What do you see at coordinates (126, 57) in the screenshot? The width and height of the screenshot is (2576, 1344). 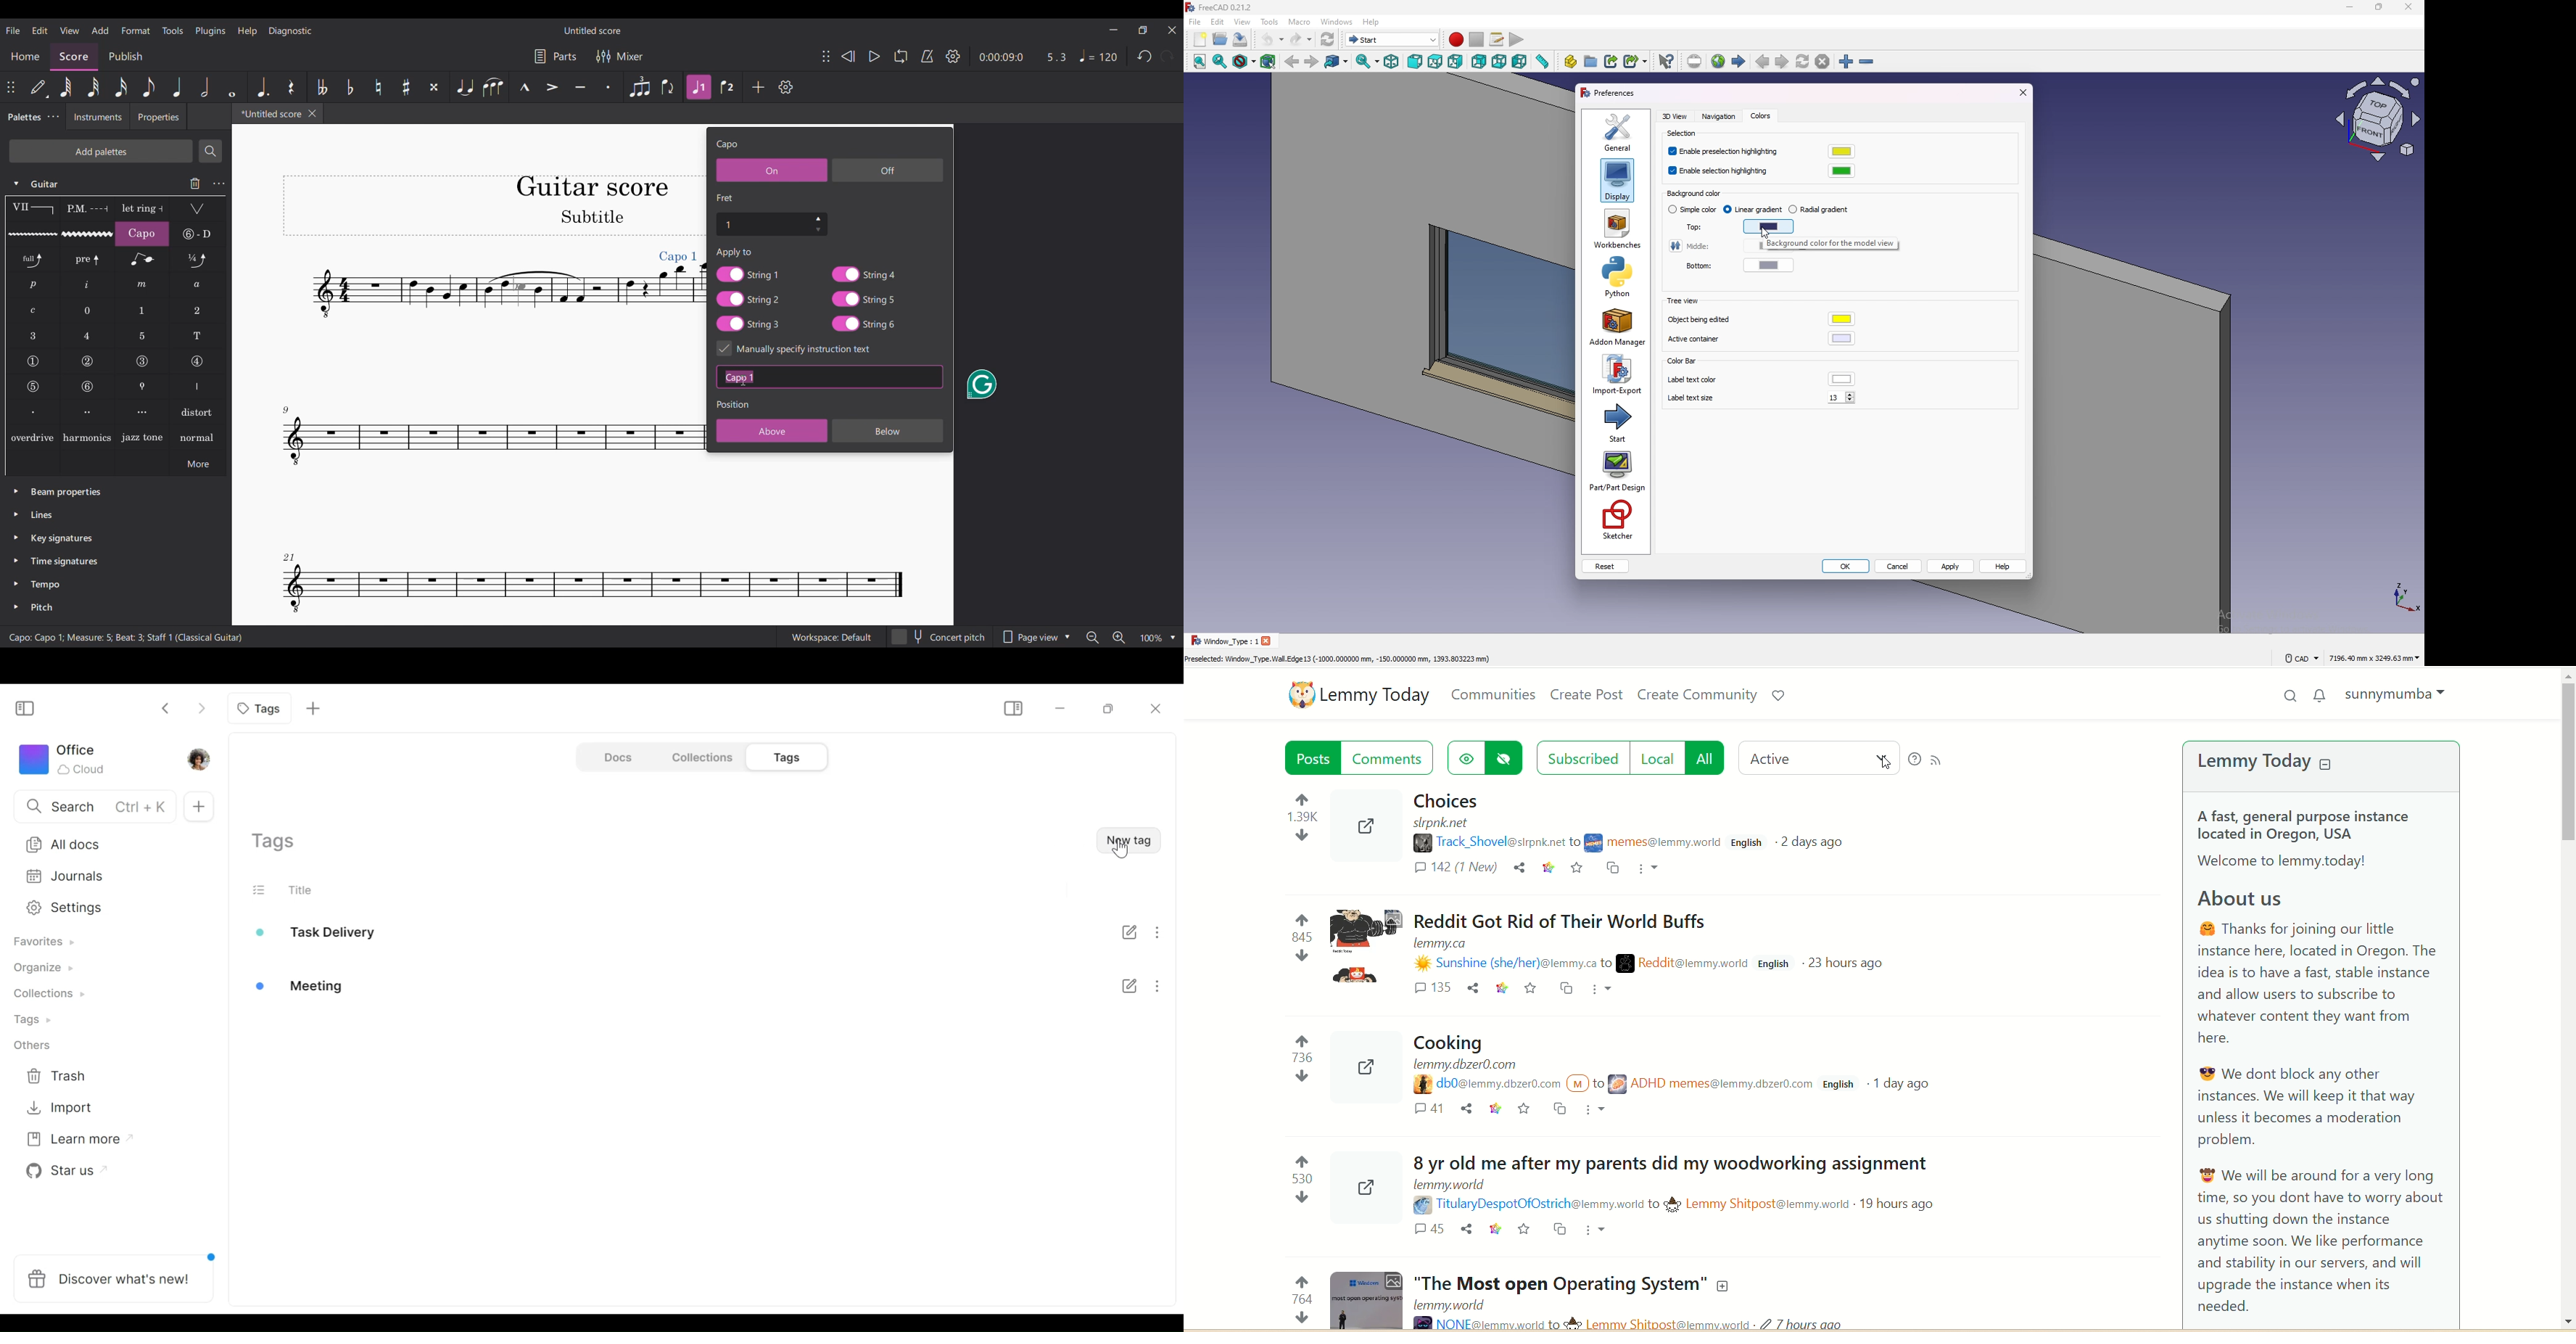 I see `Publish` at bounding box center [126, 57].